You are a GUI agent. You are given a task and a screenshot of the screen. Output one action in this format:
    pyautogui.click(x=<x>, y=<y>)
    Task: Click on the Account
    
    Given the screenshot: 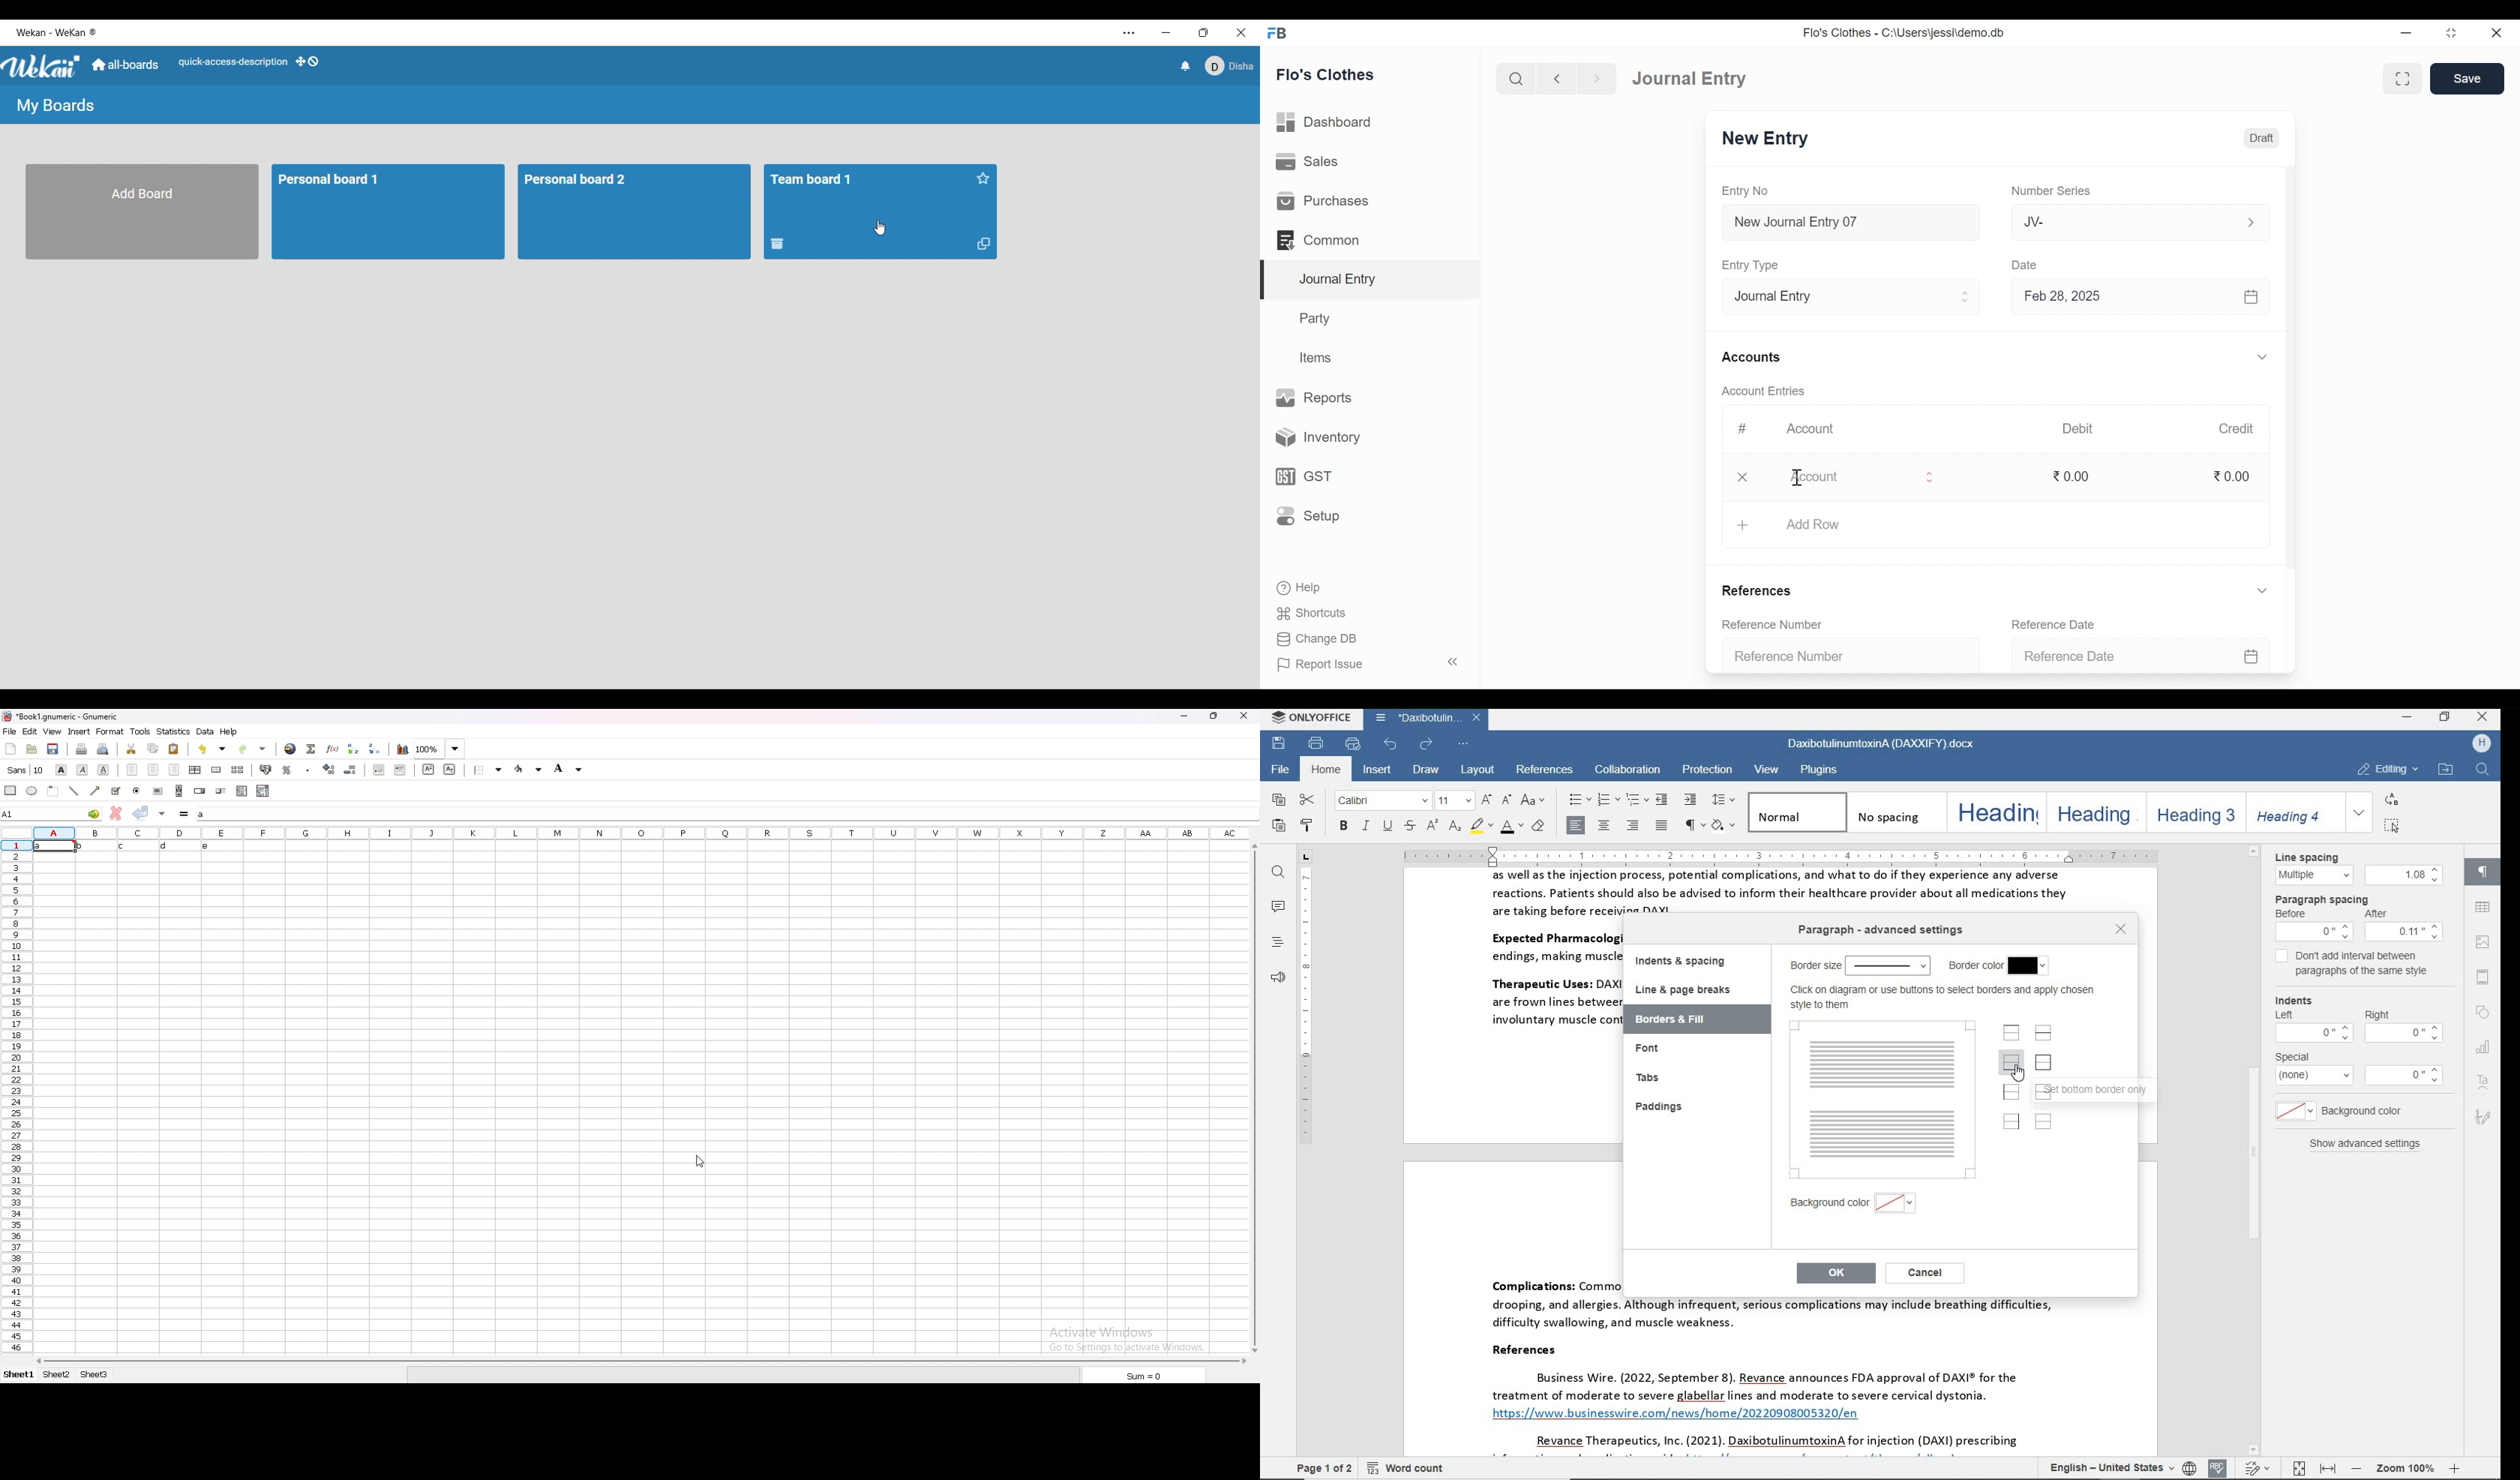 What is the action you would take?
    pyautogui.click(x=1810, y=427)
    